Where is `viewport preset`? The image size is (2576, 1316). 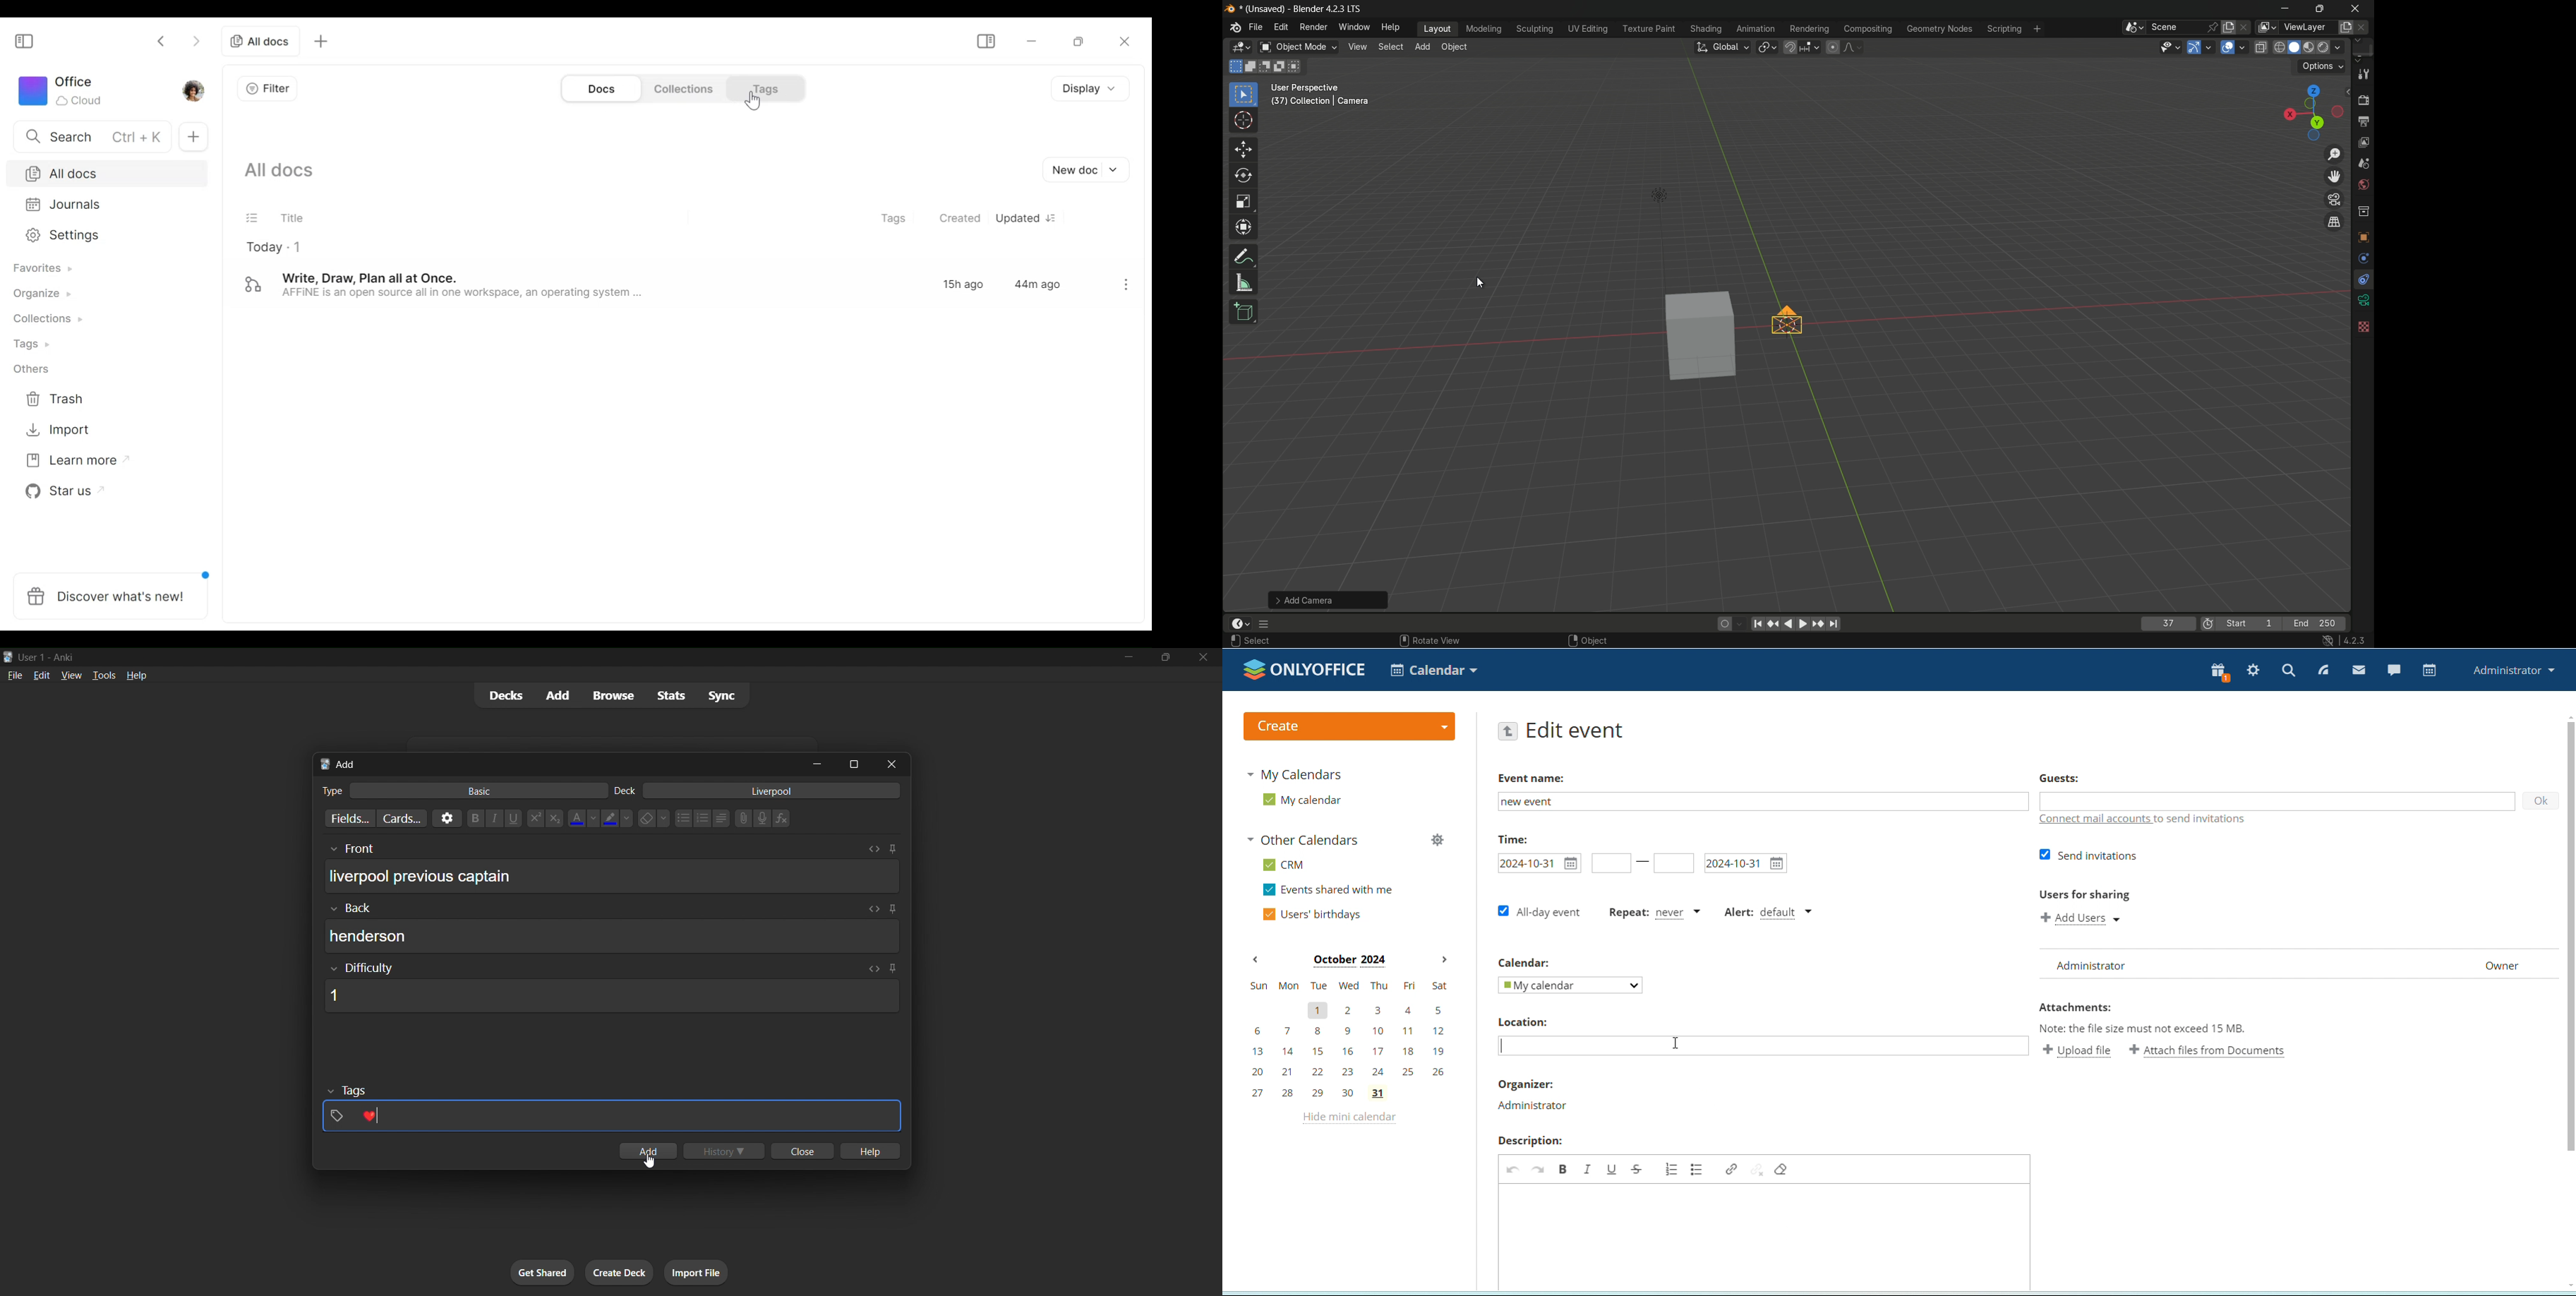 viewport preset is located at coordinates (2310, 112).